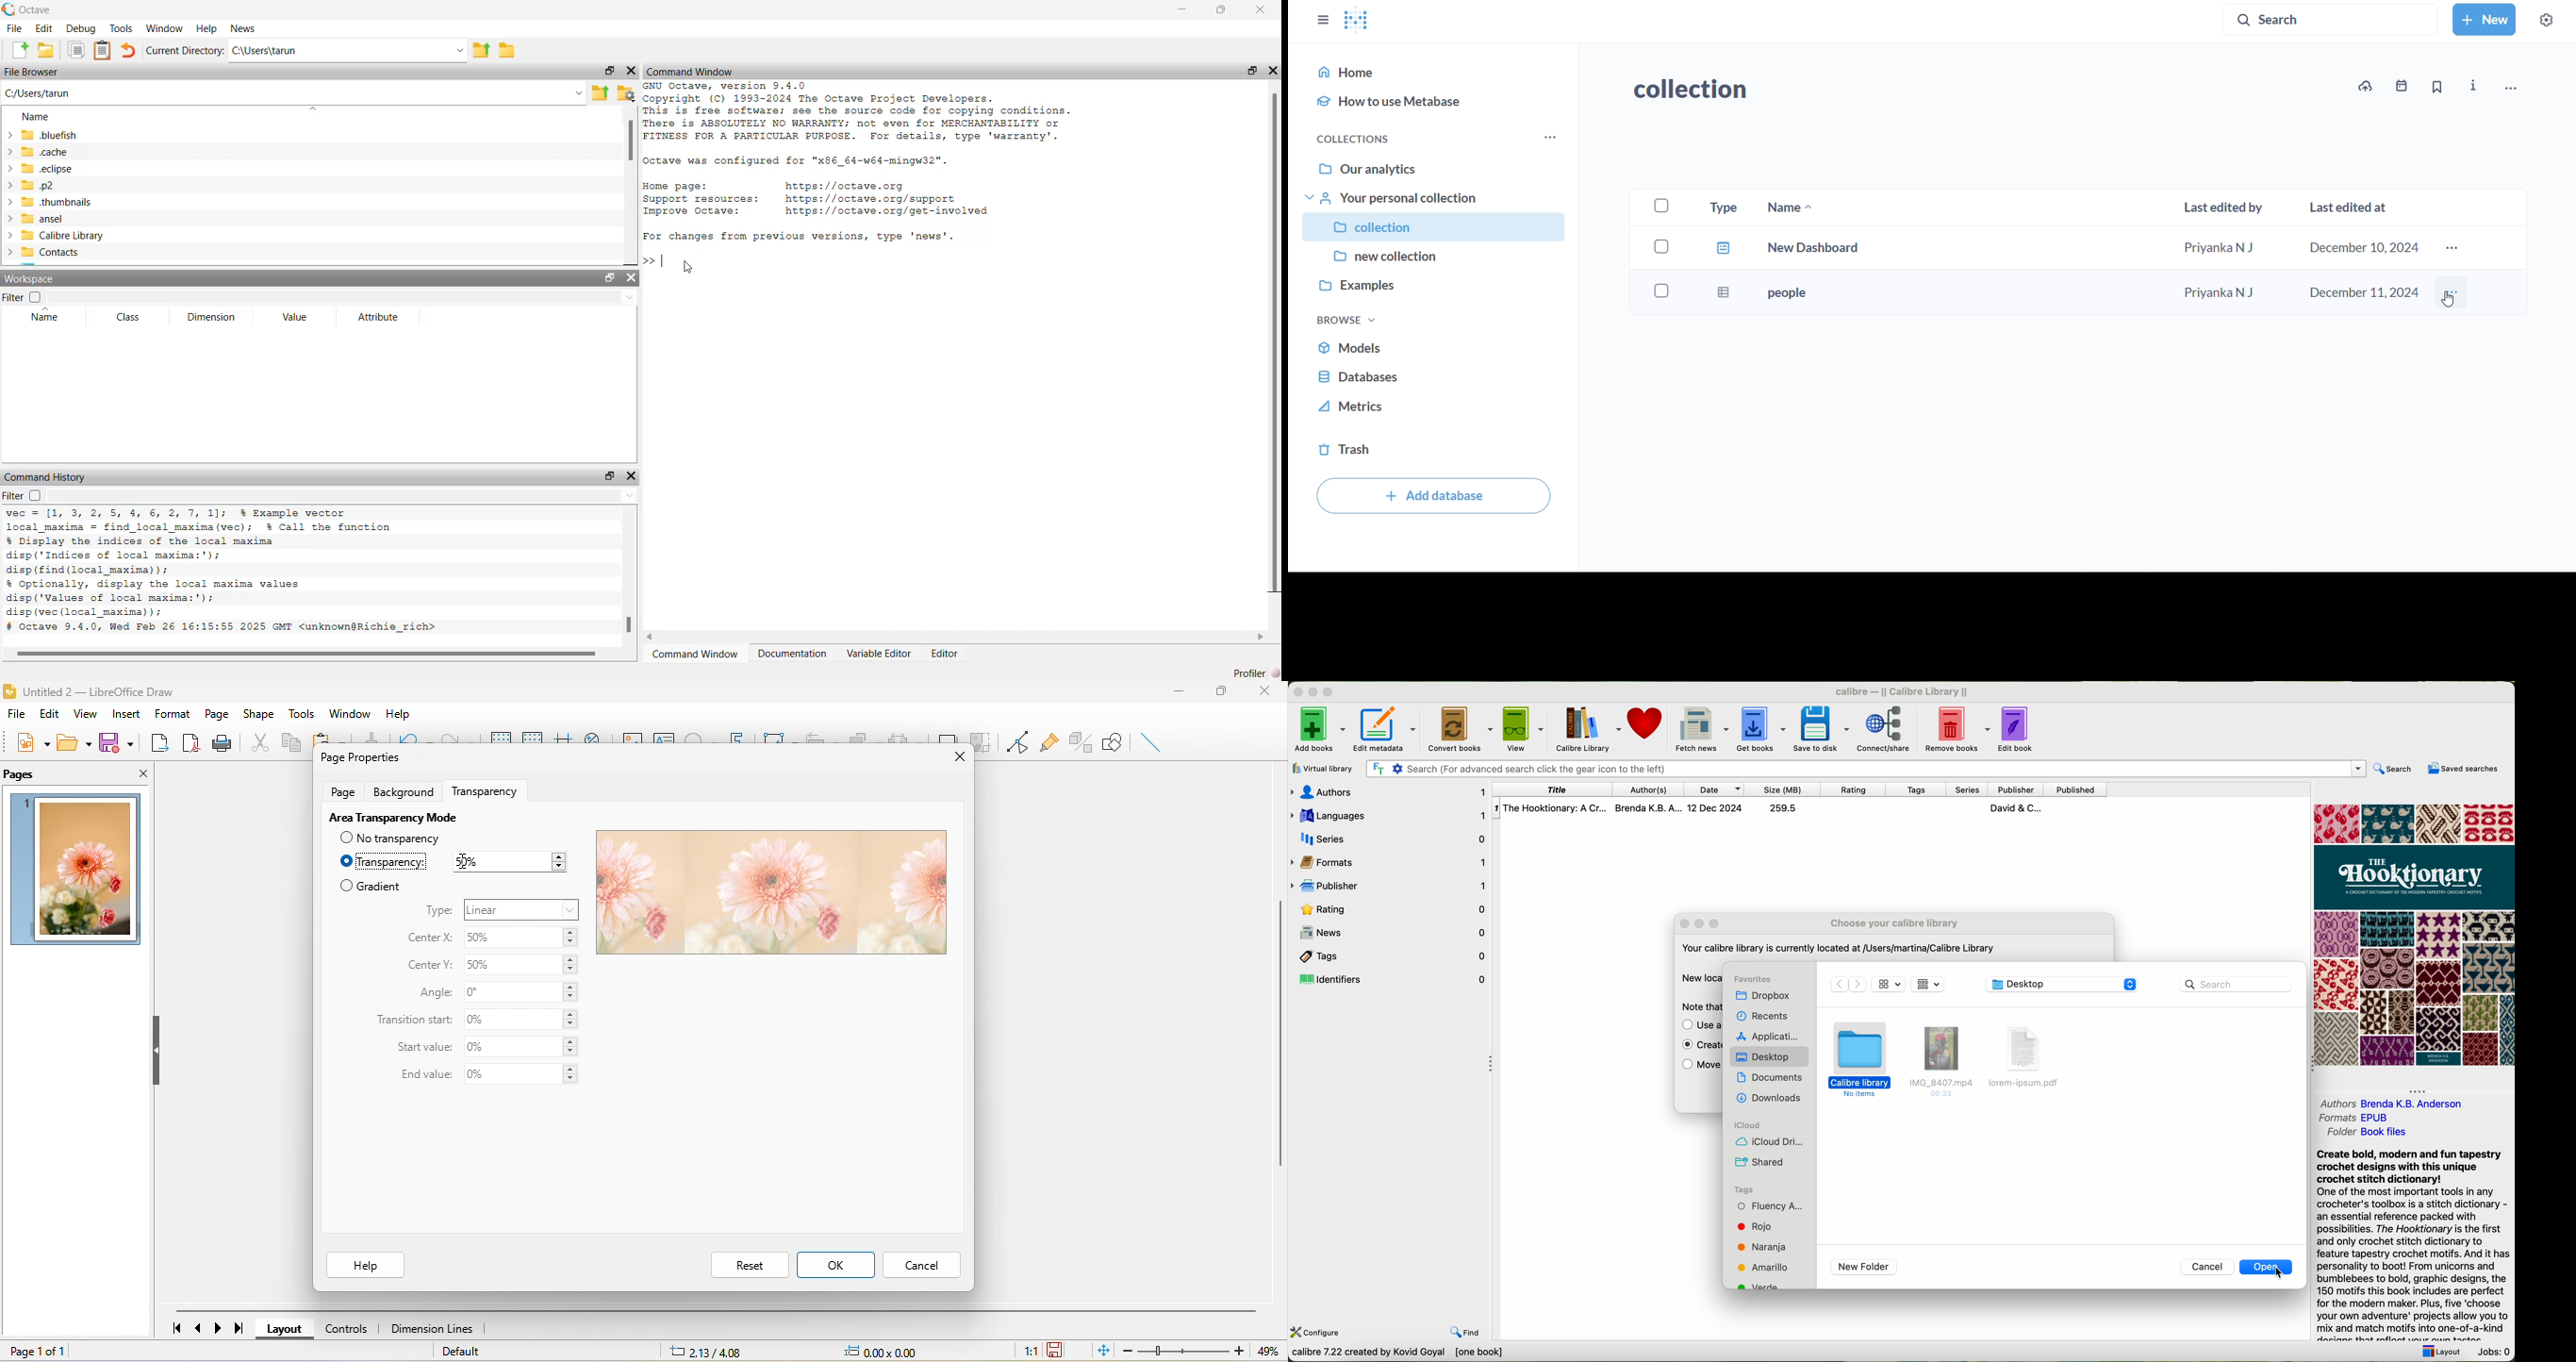 The width and height of the screenshot is (2576, 1372). I want to click on tags, so click(1388, 957).